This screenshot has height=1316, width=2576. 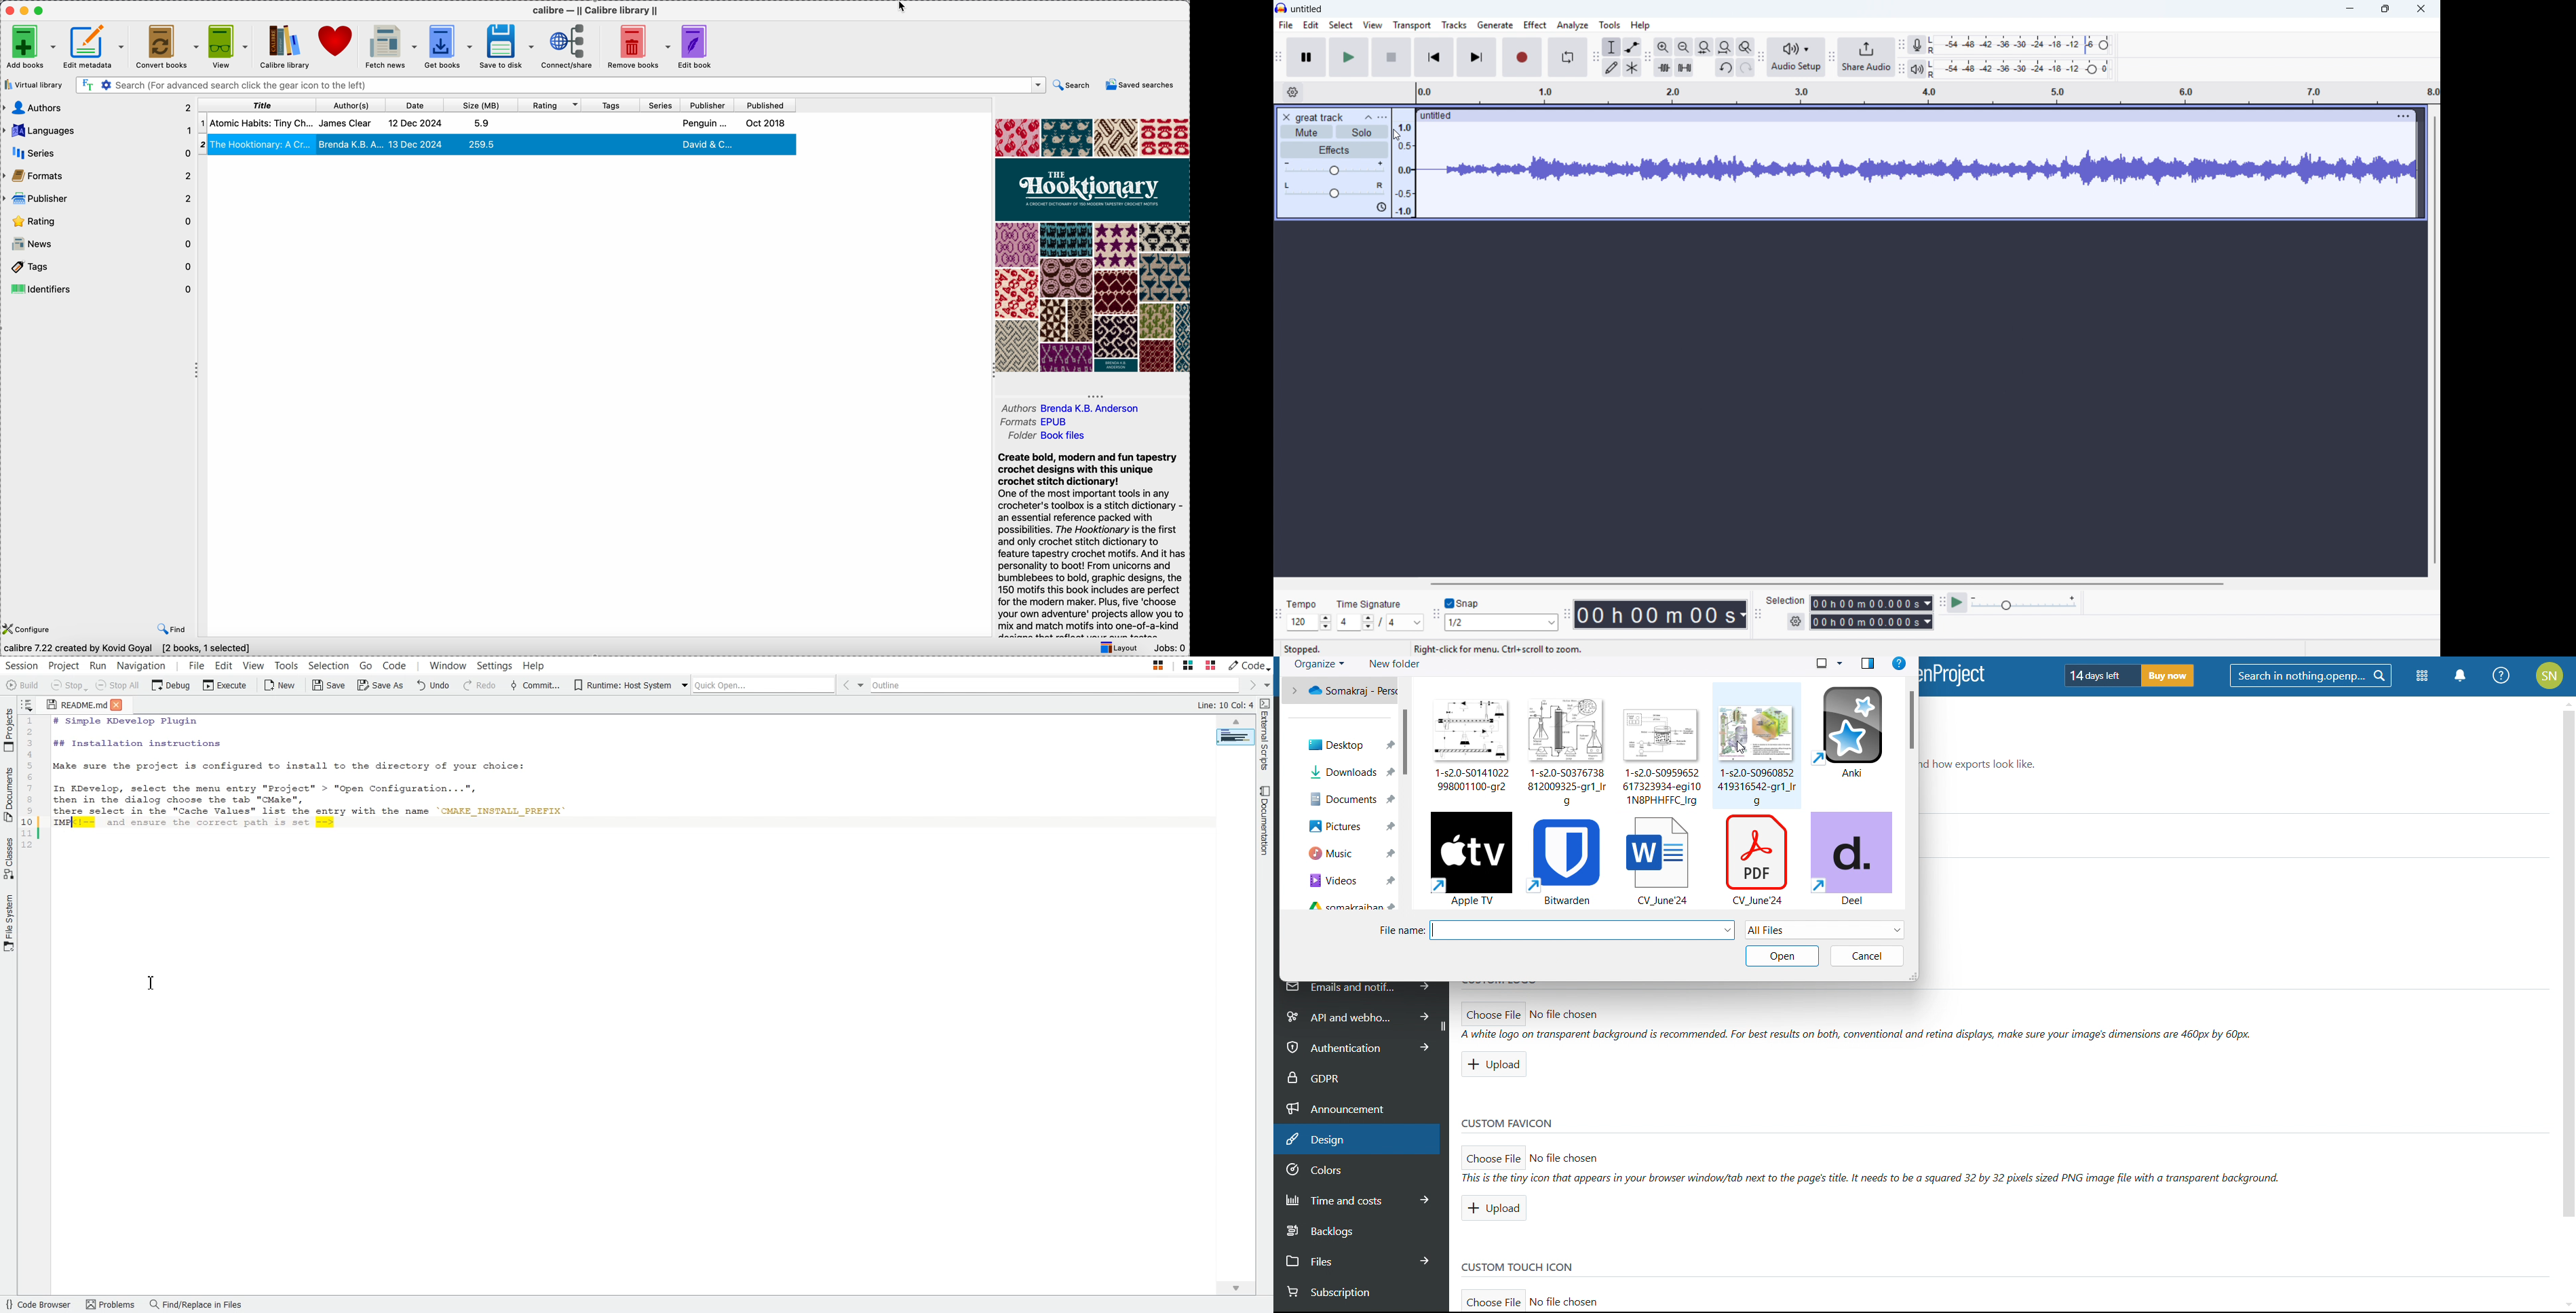 I want to click on File name:, so click(x=1398, y=933).